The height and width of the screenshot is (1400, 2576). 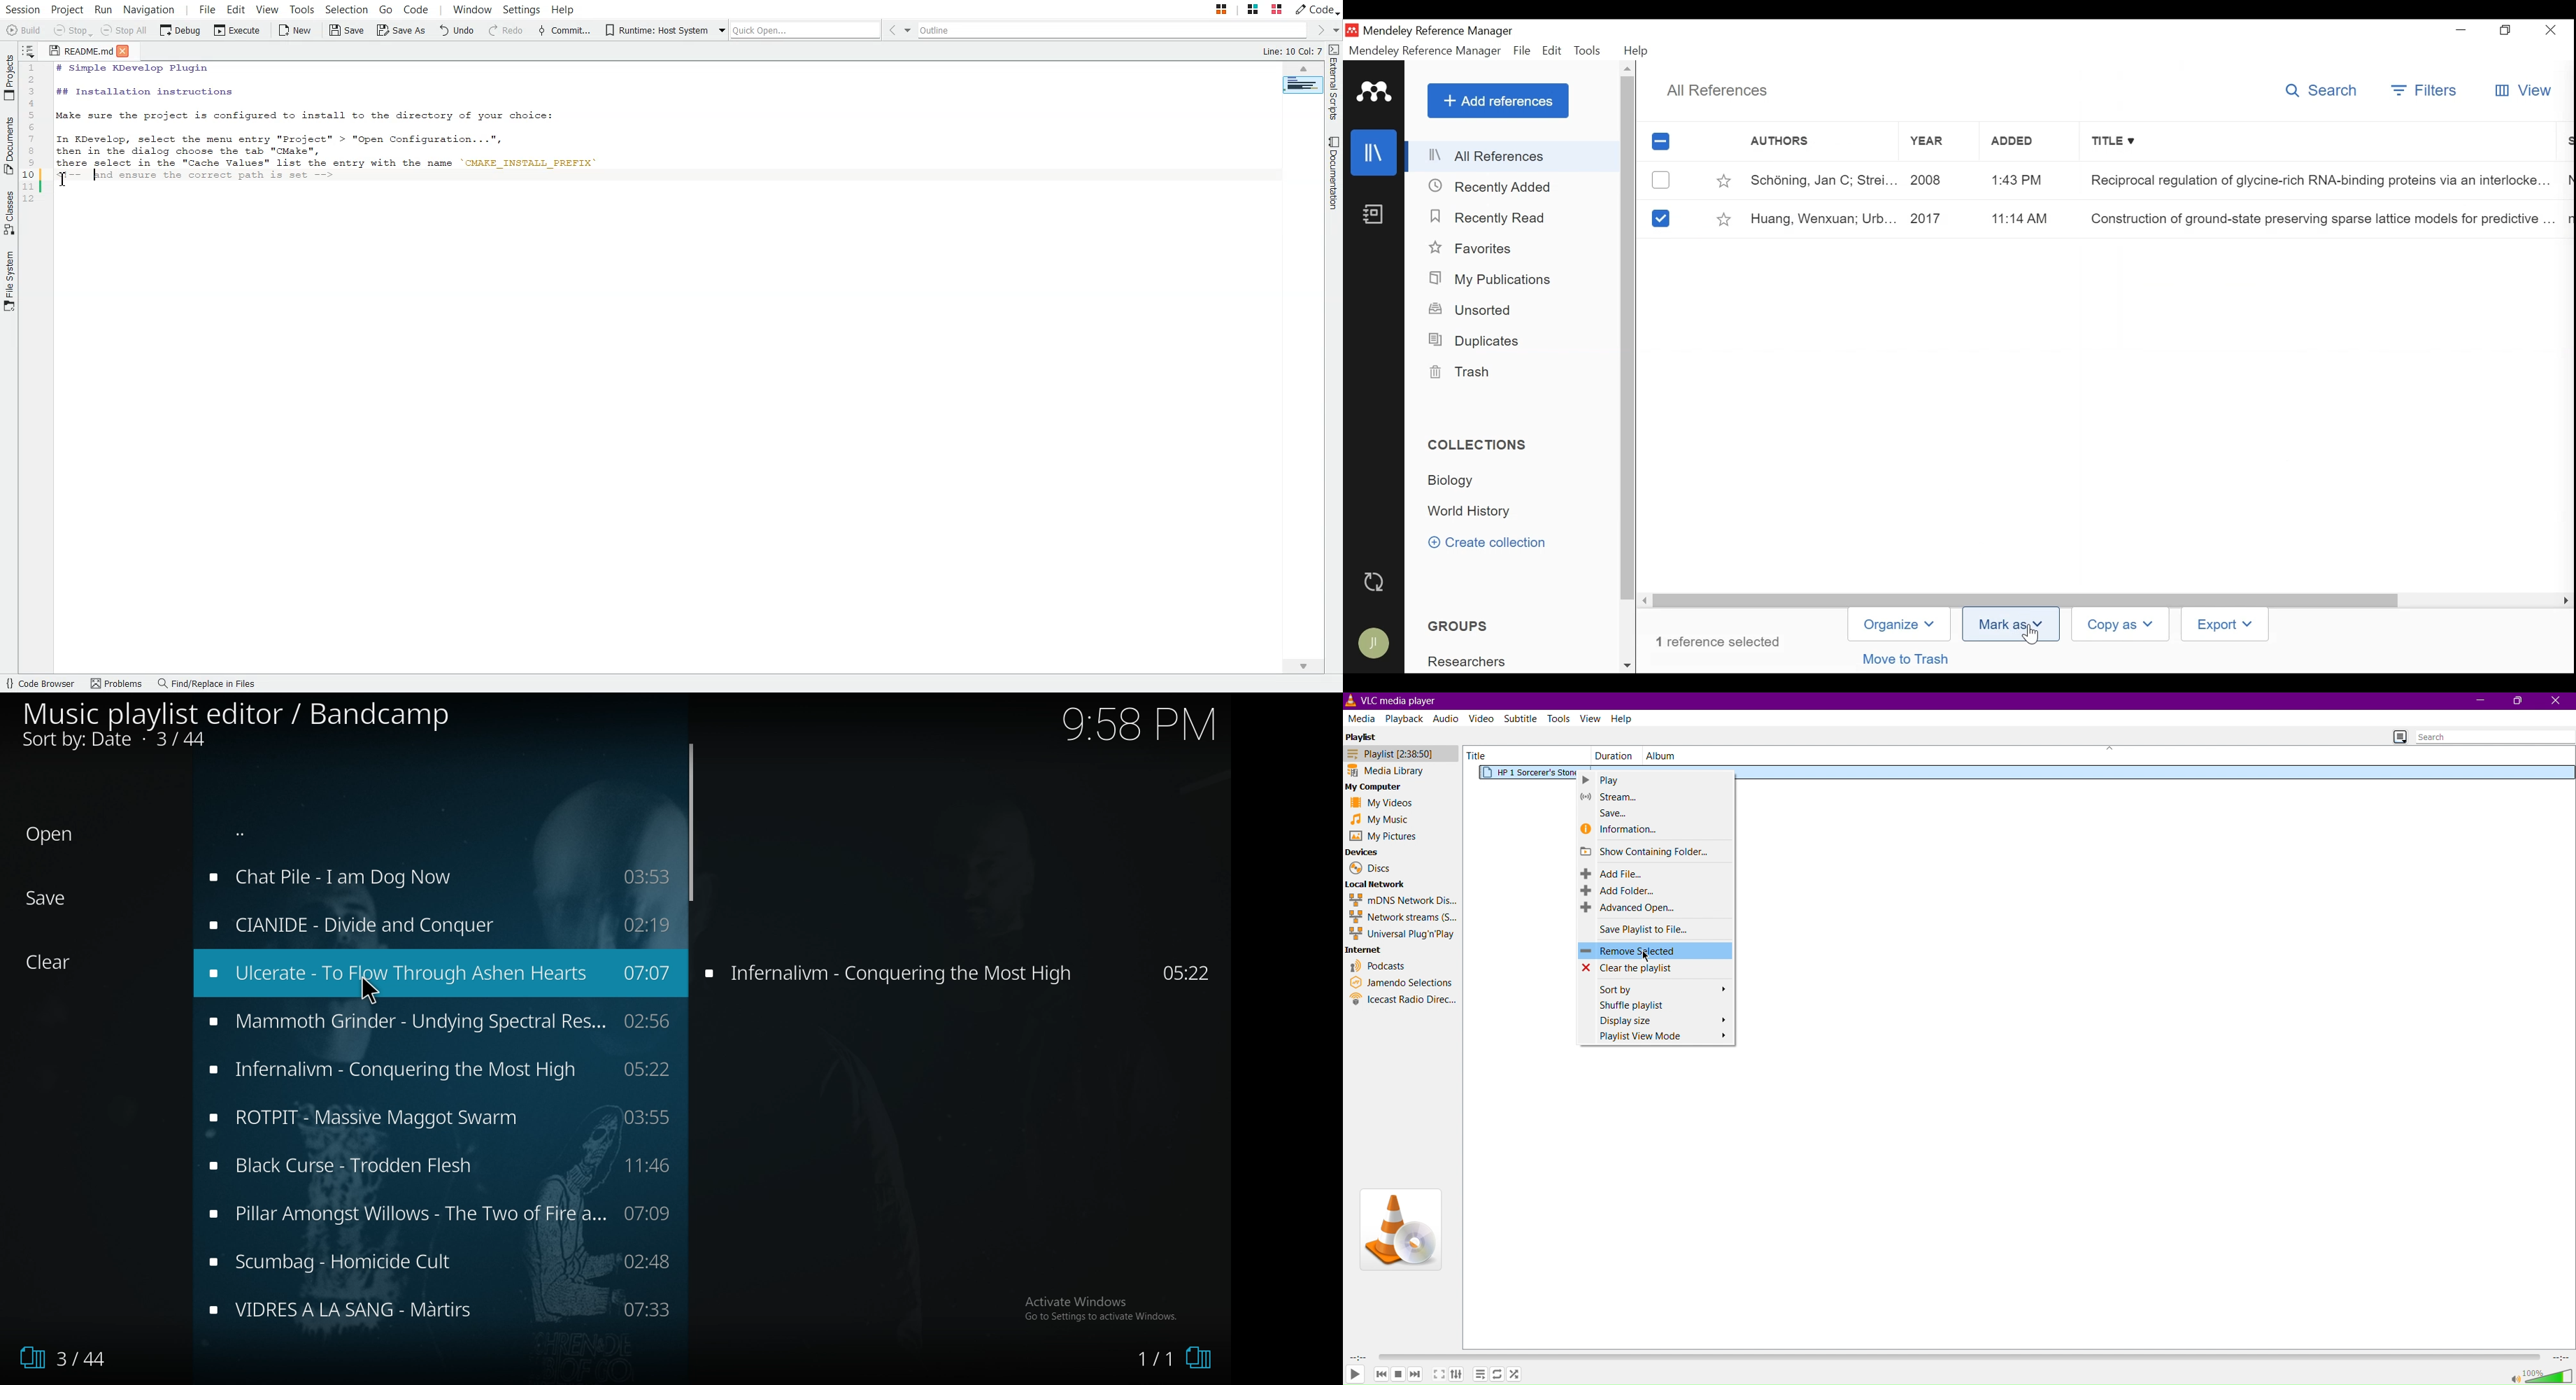 I want to click on Playlist, so click(x=1481, y=1373).